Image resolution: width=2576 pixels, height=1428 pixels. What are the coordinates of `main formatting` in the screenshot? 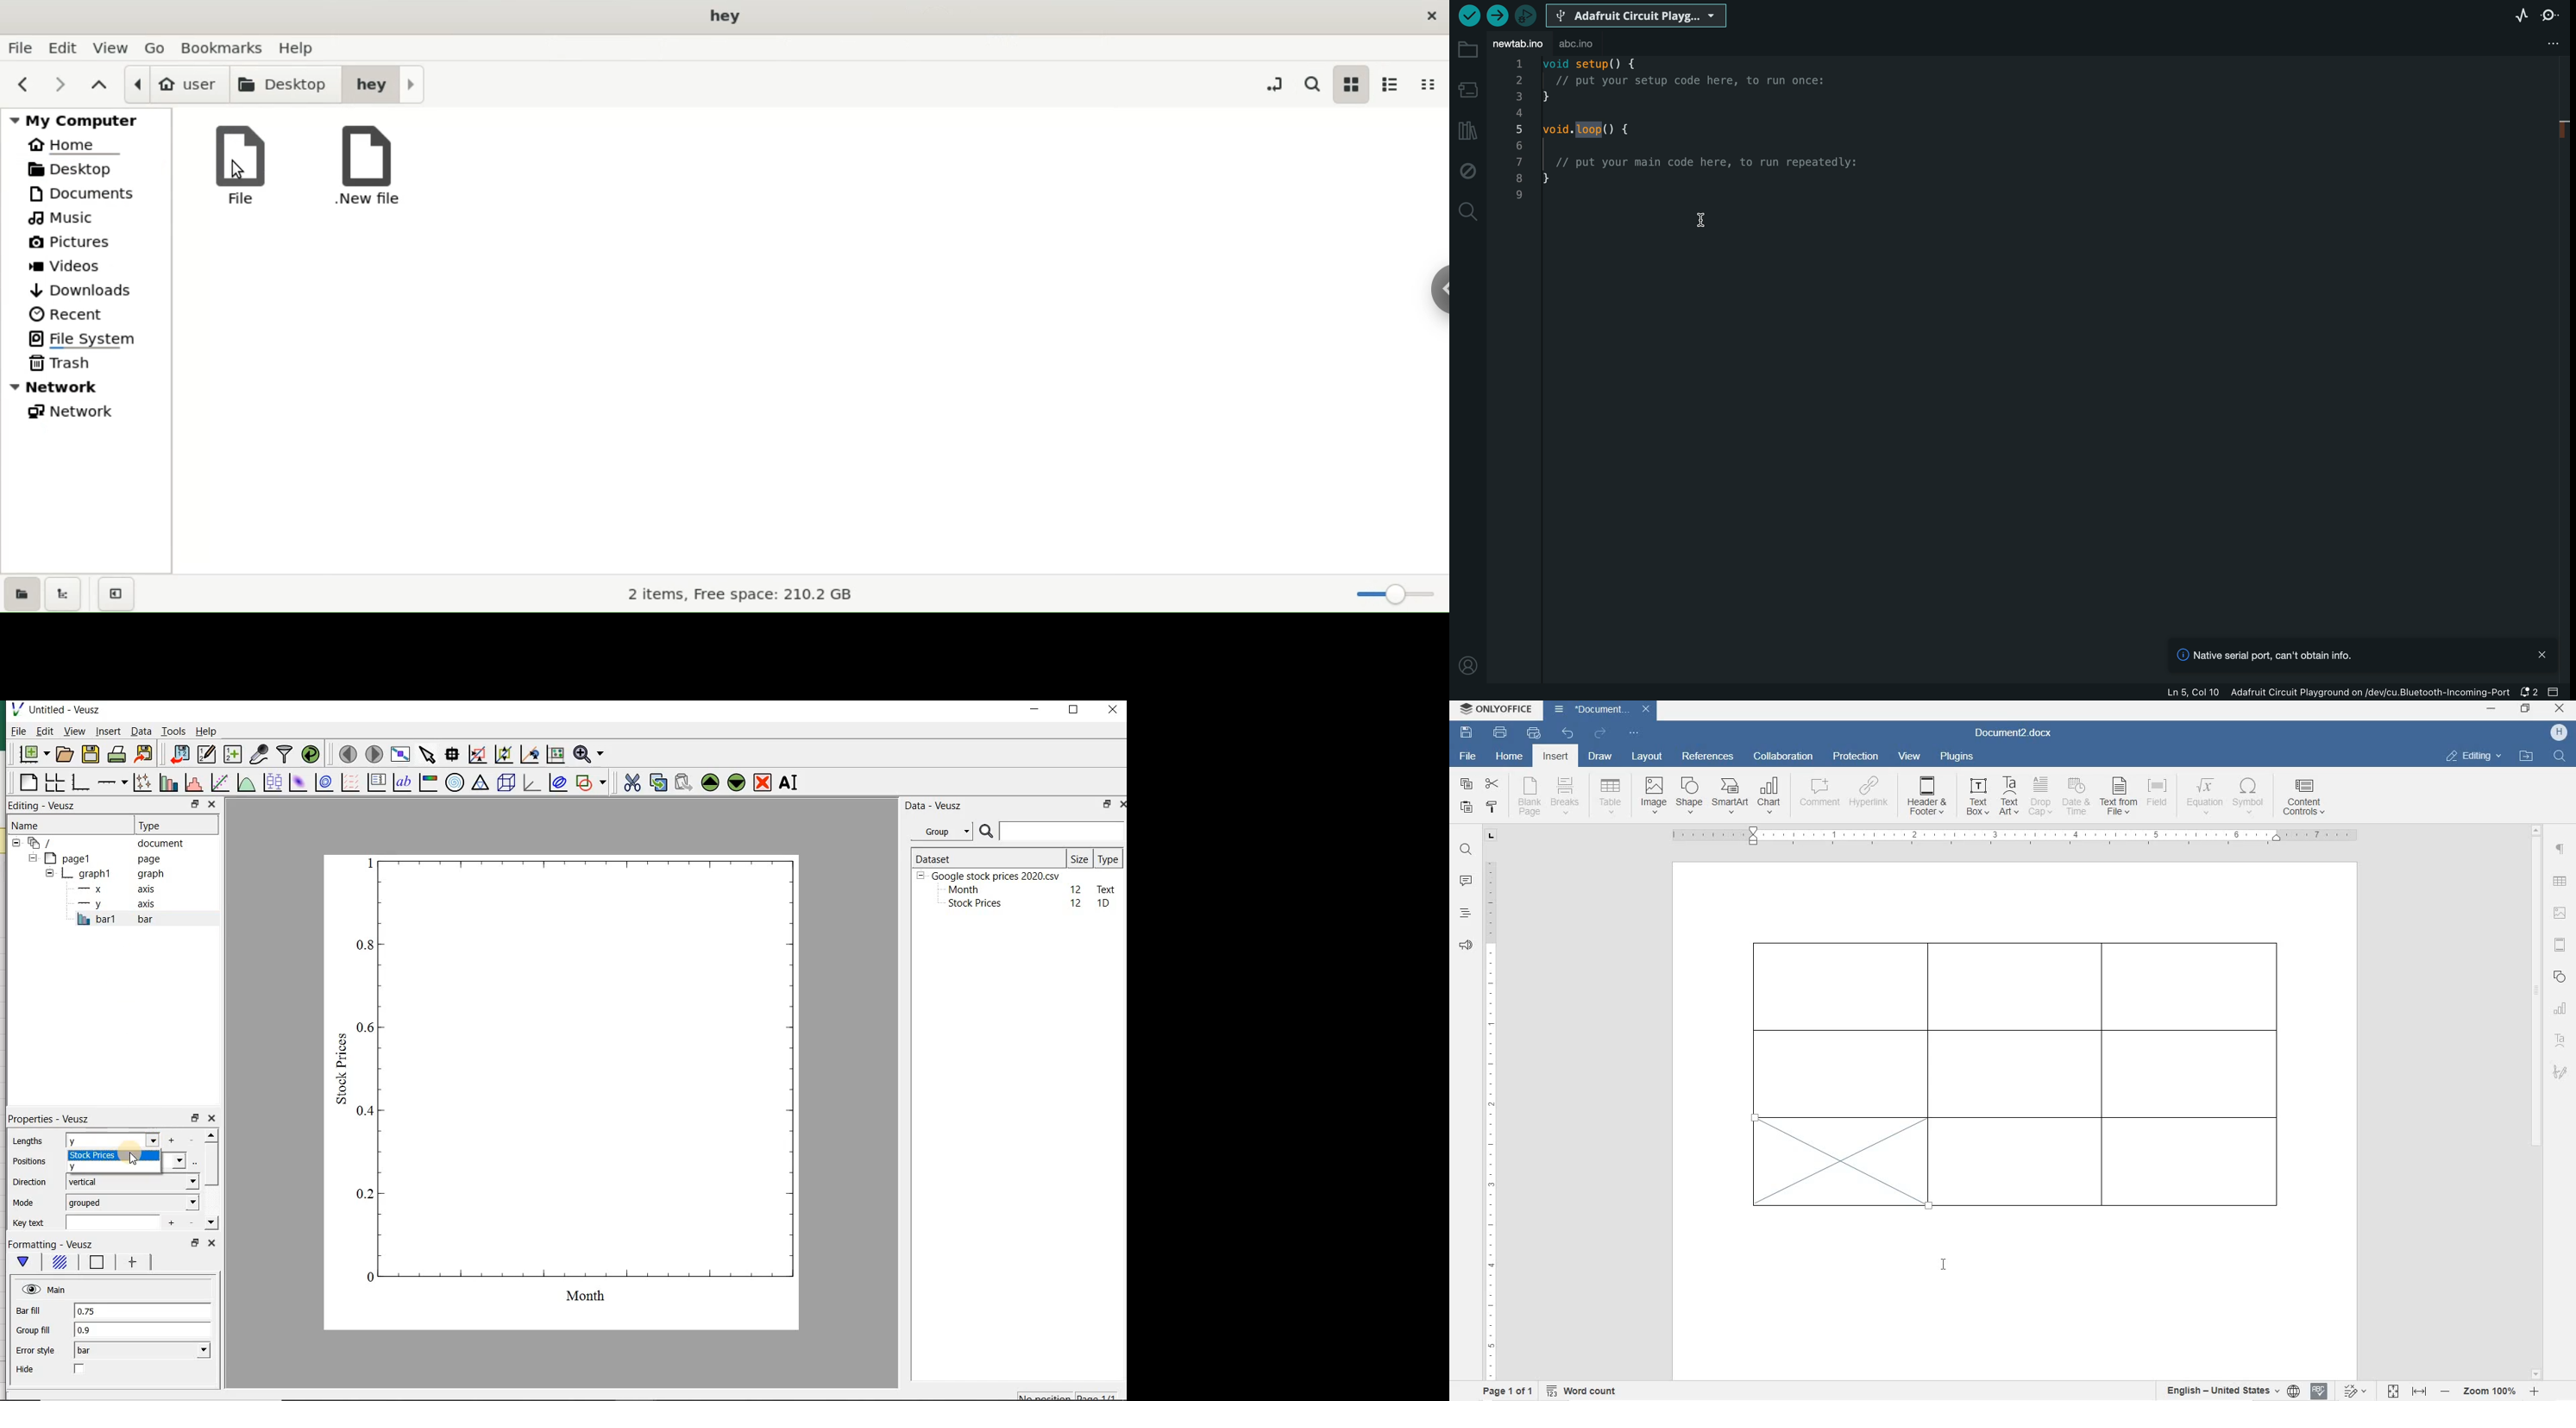 It's located at (24, 1261).